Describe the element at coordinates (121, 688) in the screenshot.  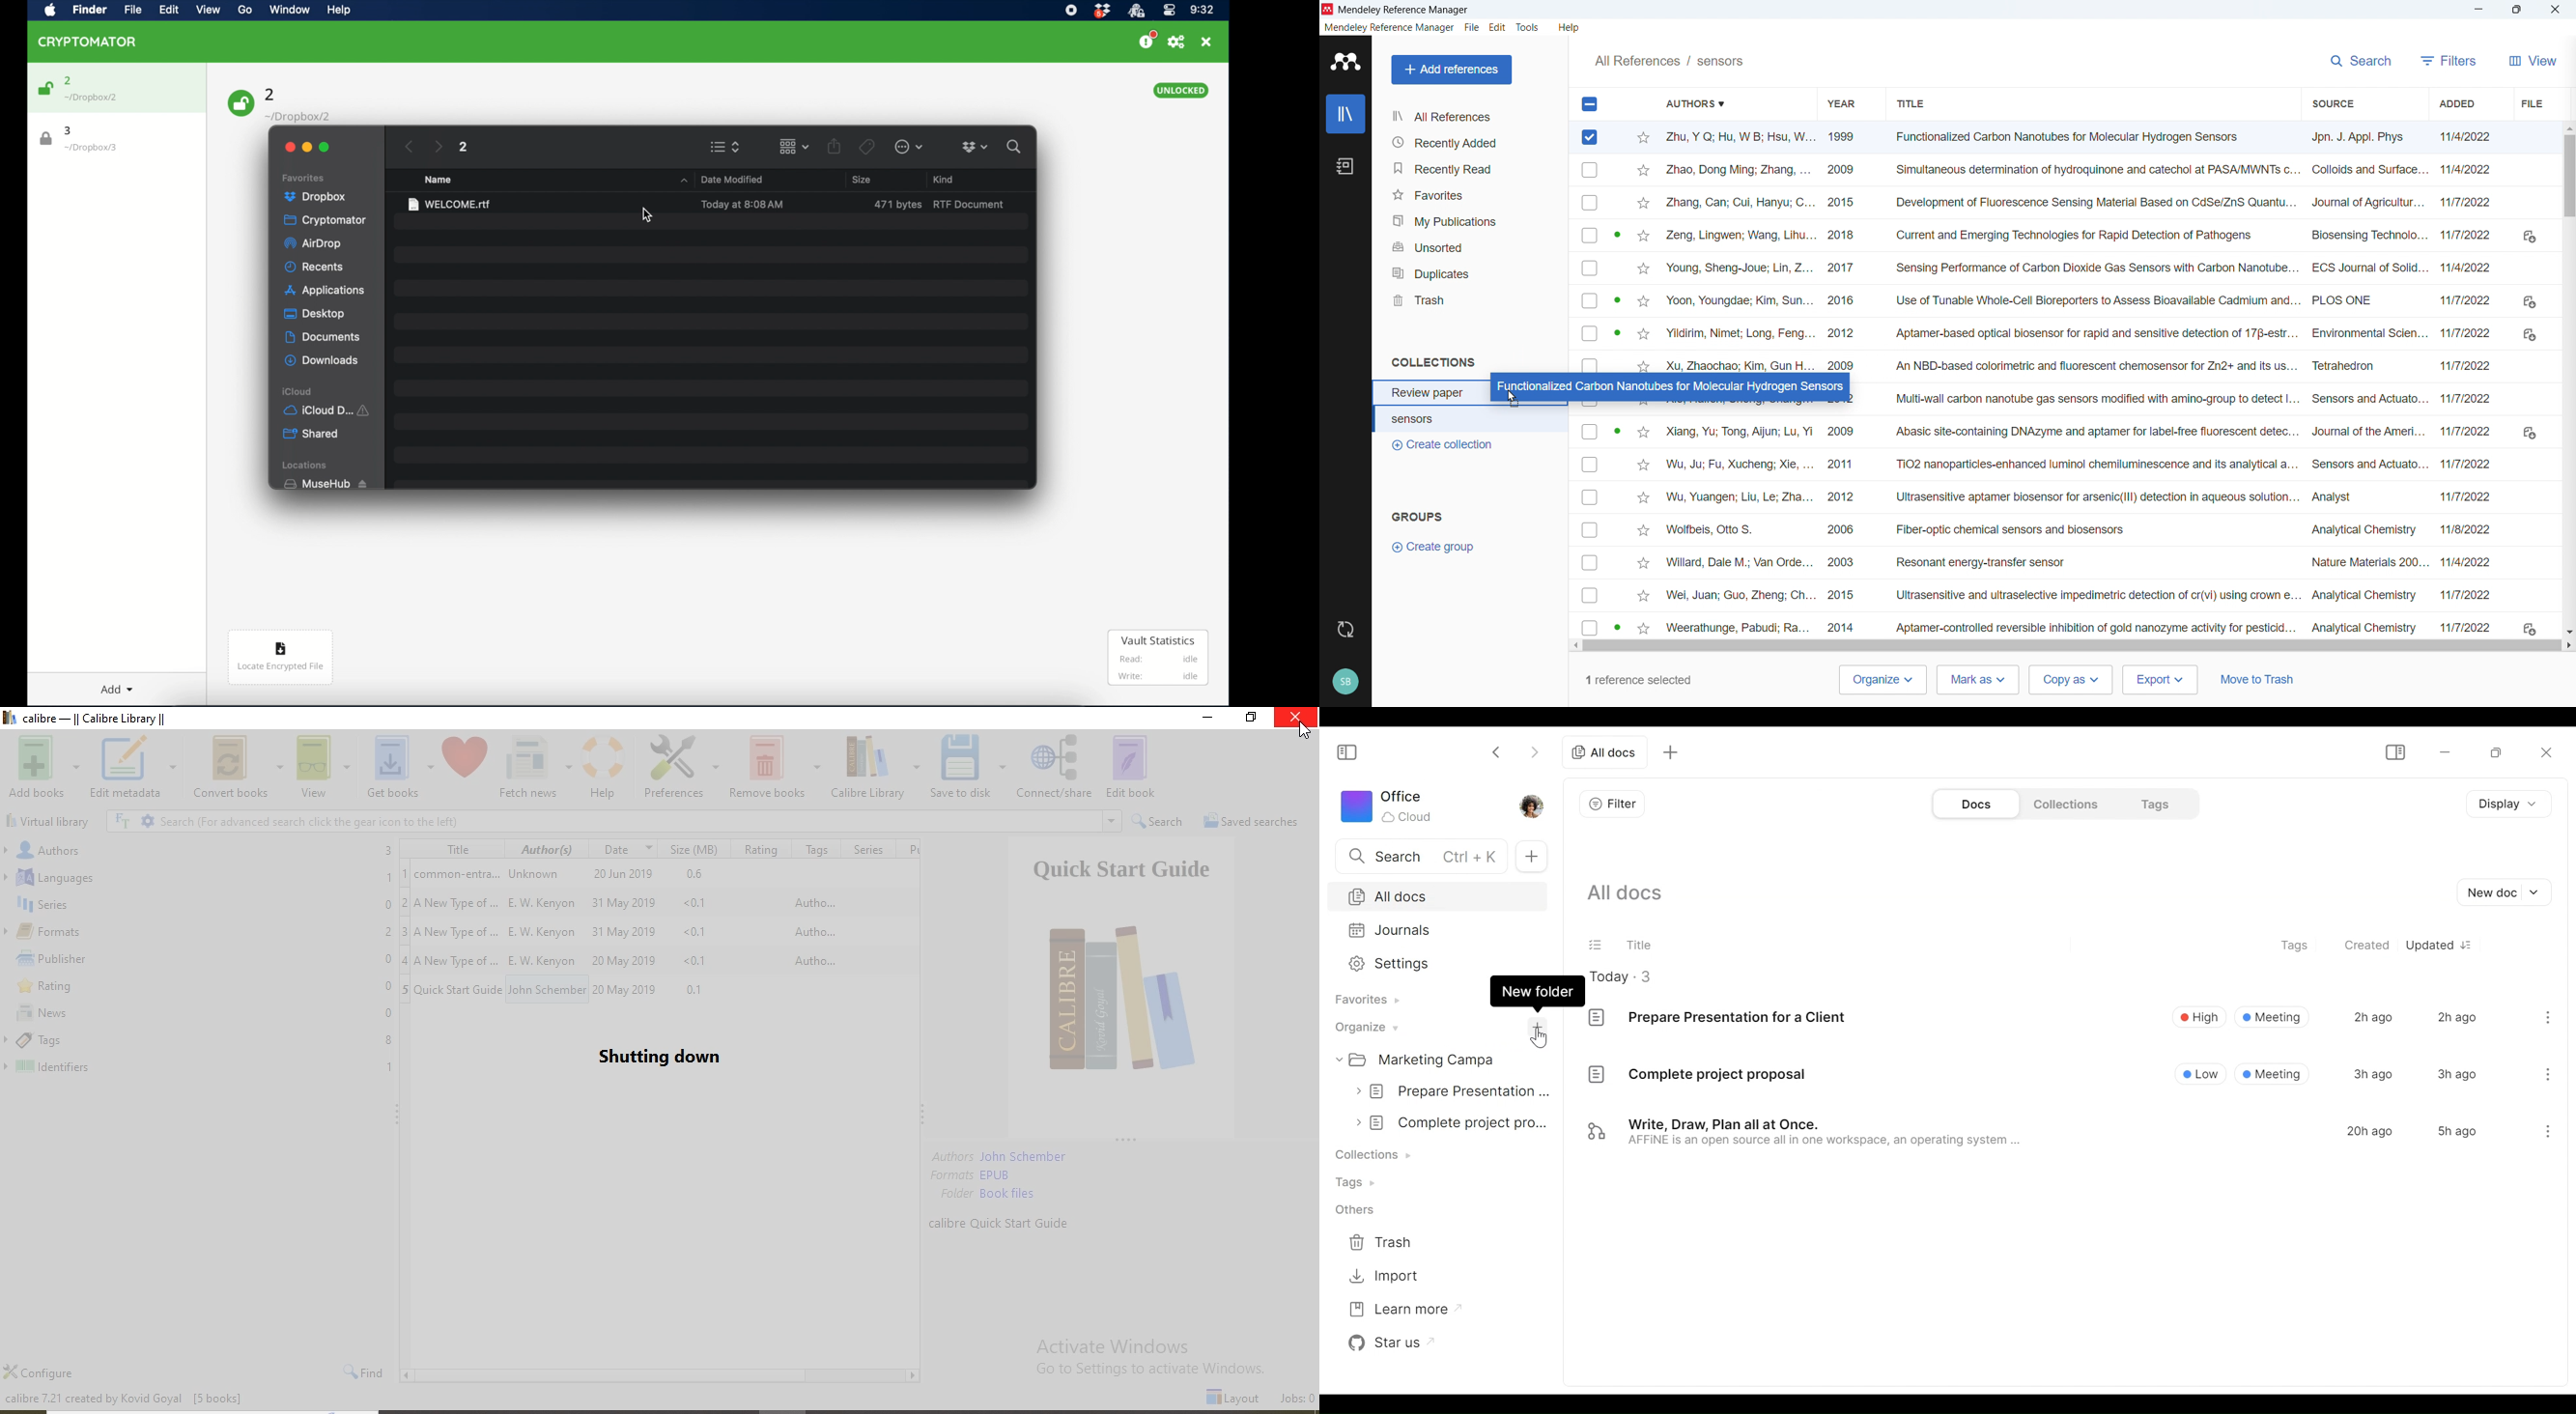
I see `Add dropdown` at that location.